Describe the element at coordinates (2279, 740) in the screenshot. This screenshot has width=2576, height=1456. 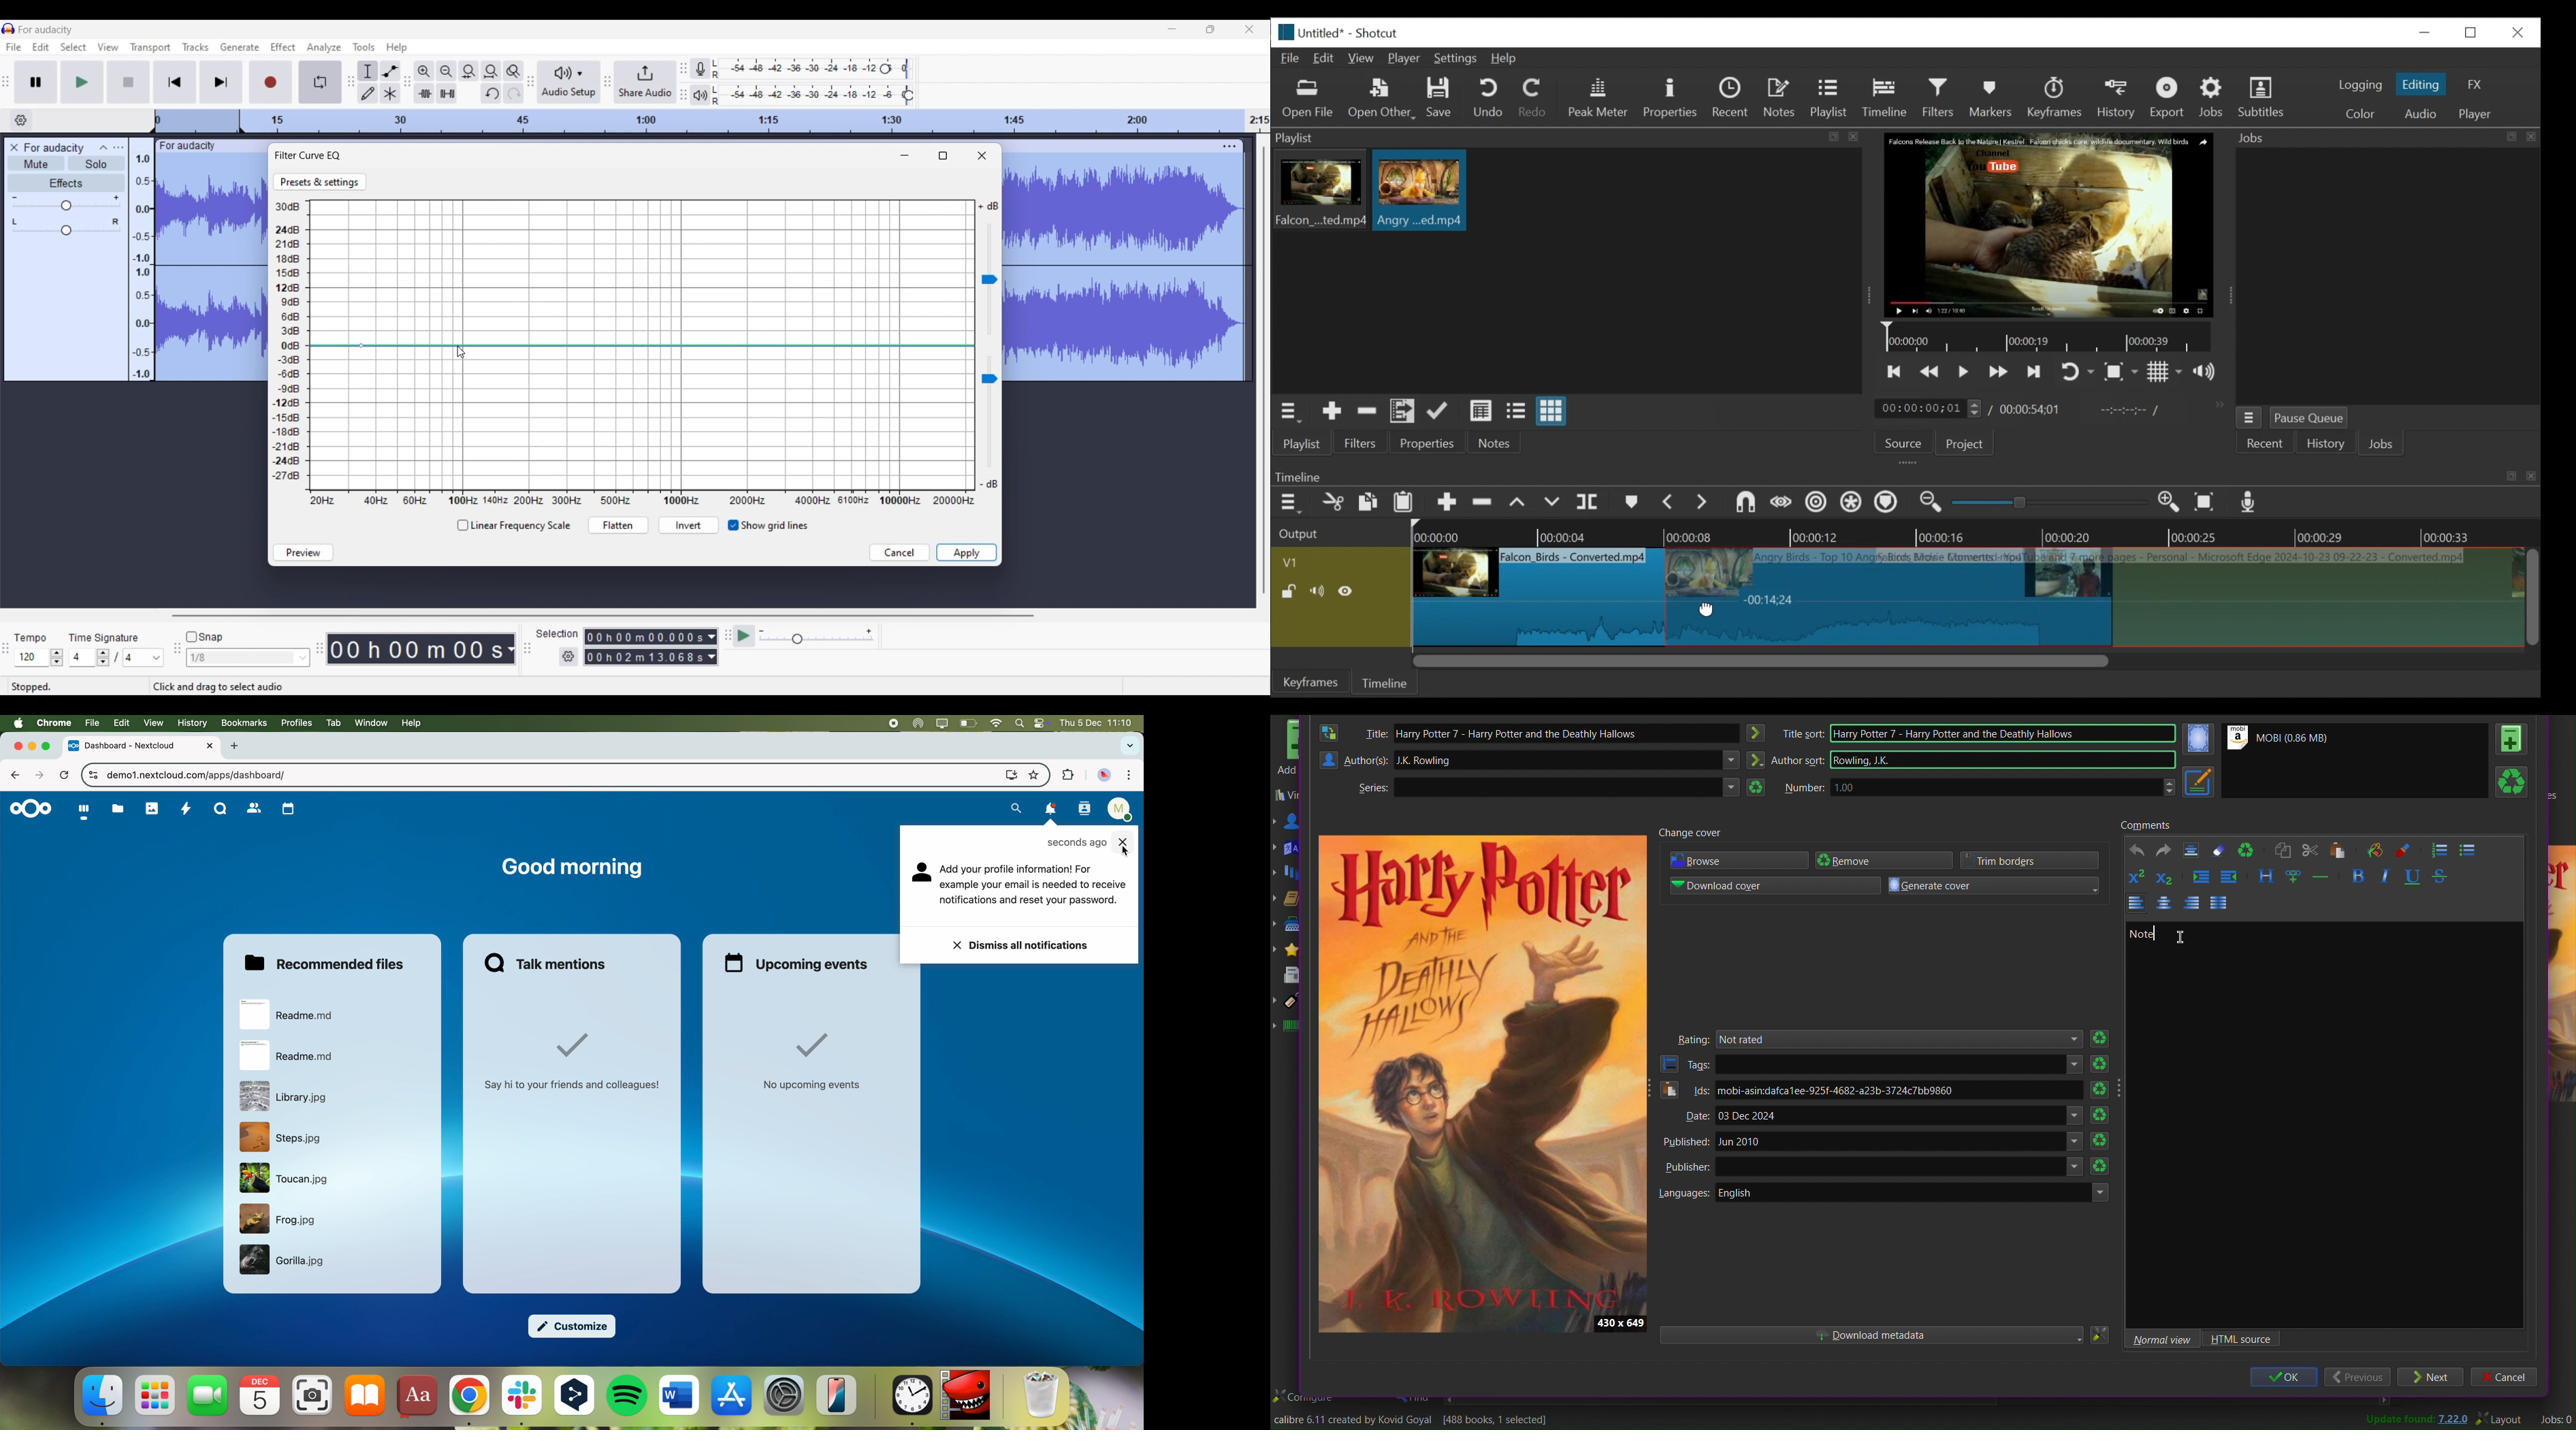
I see `Mobi` at that location.